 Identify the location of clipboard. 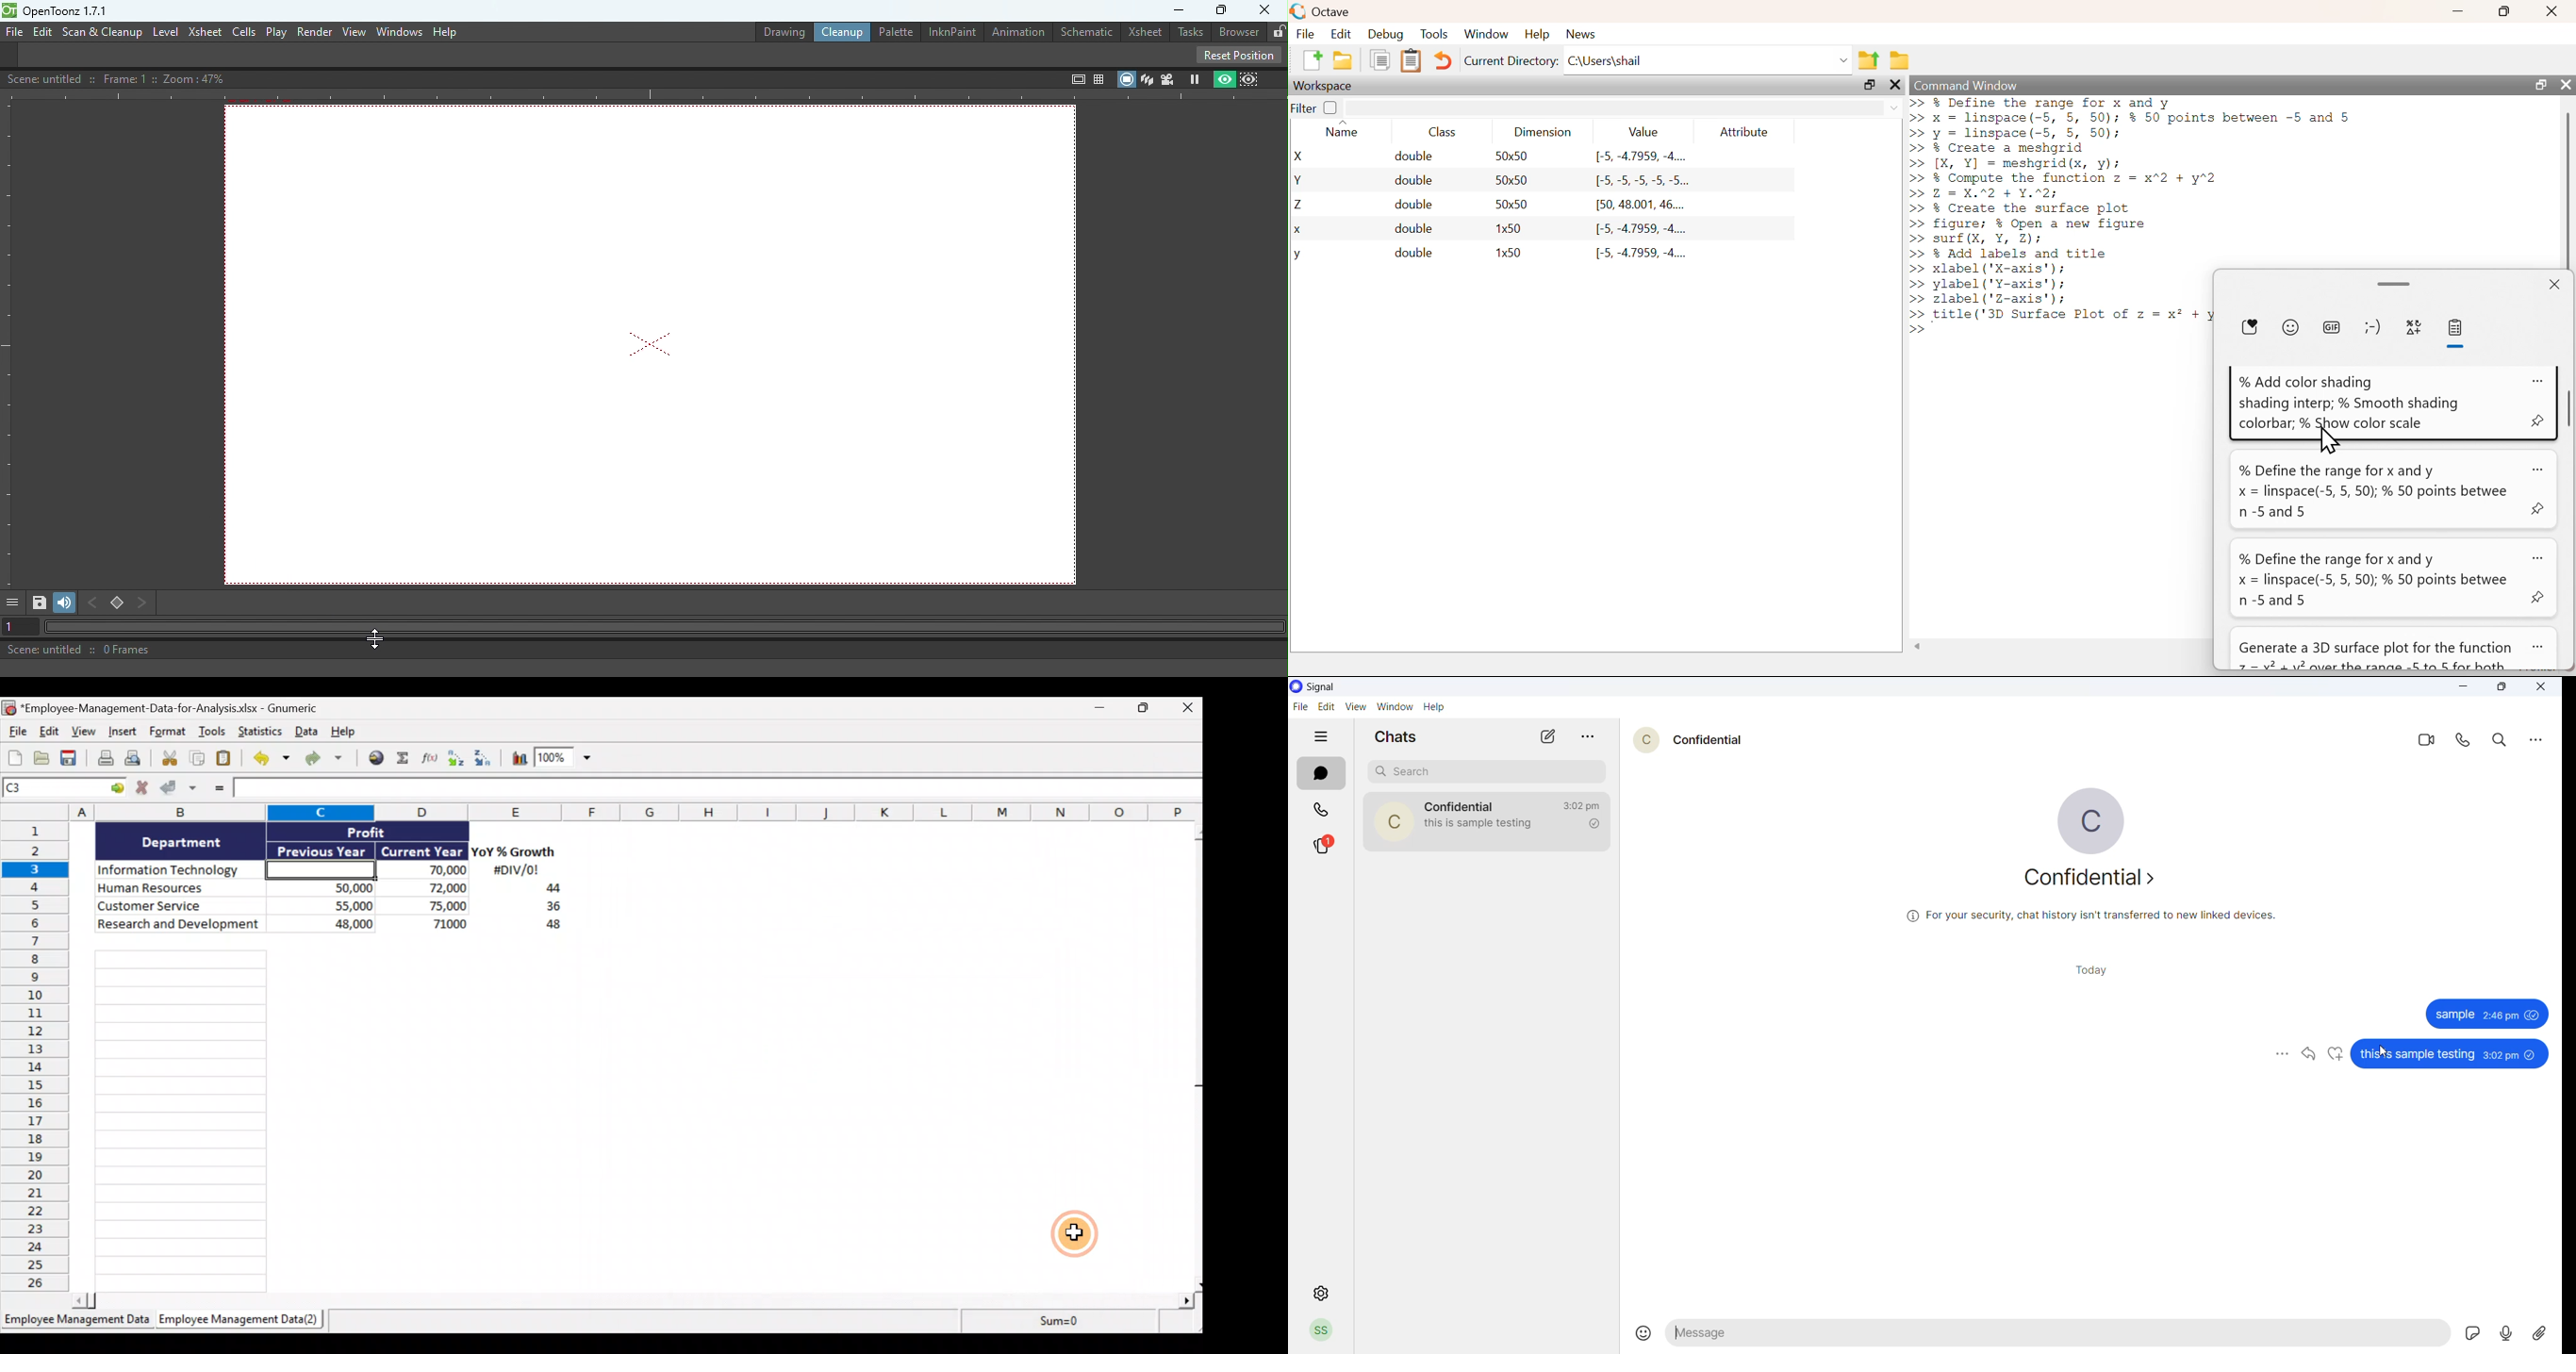
(2458, 328).